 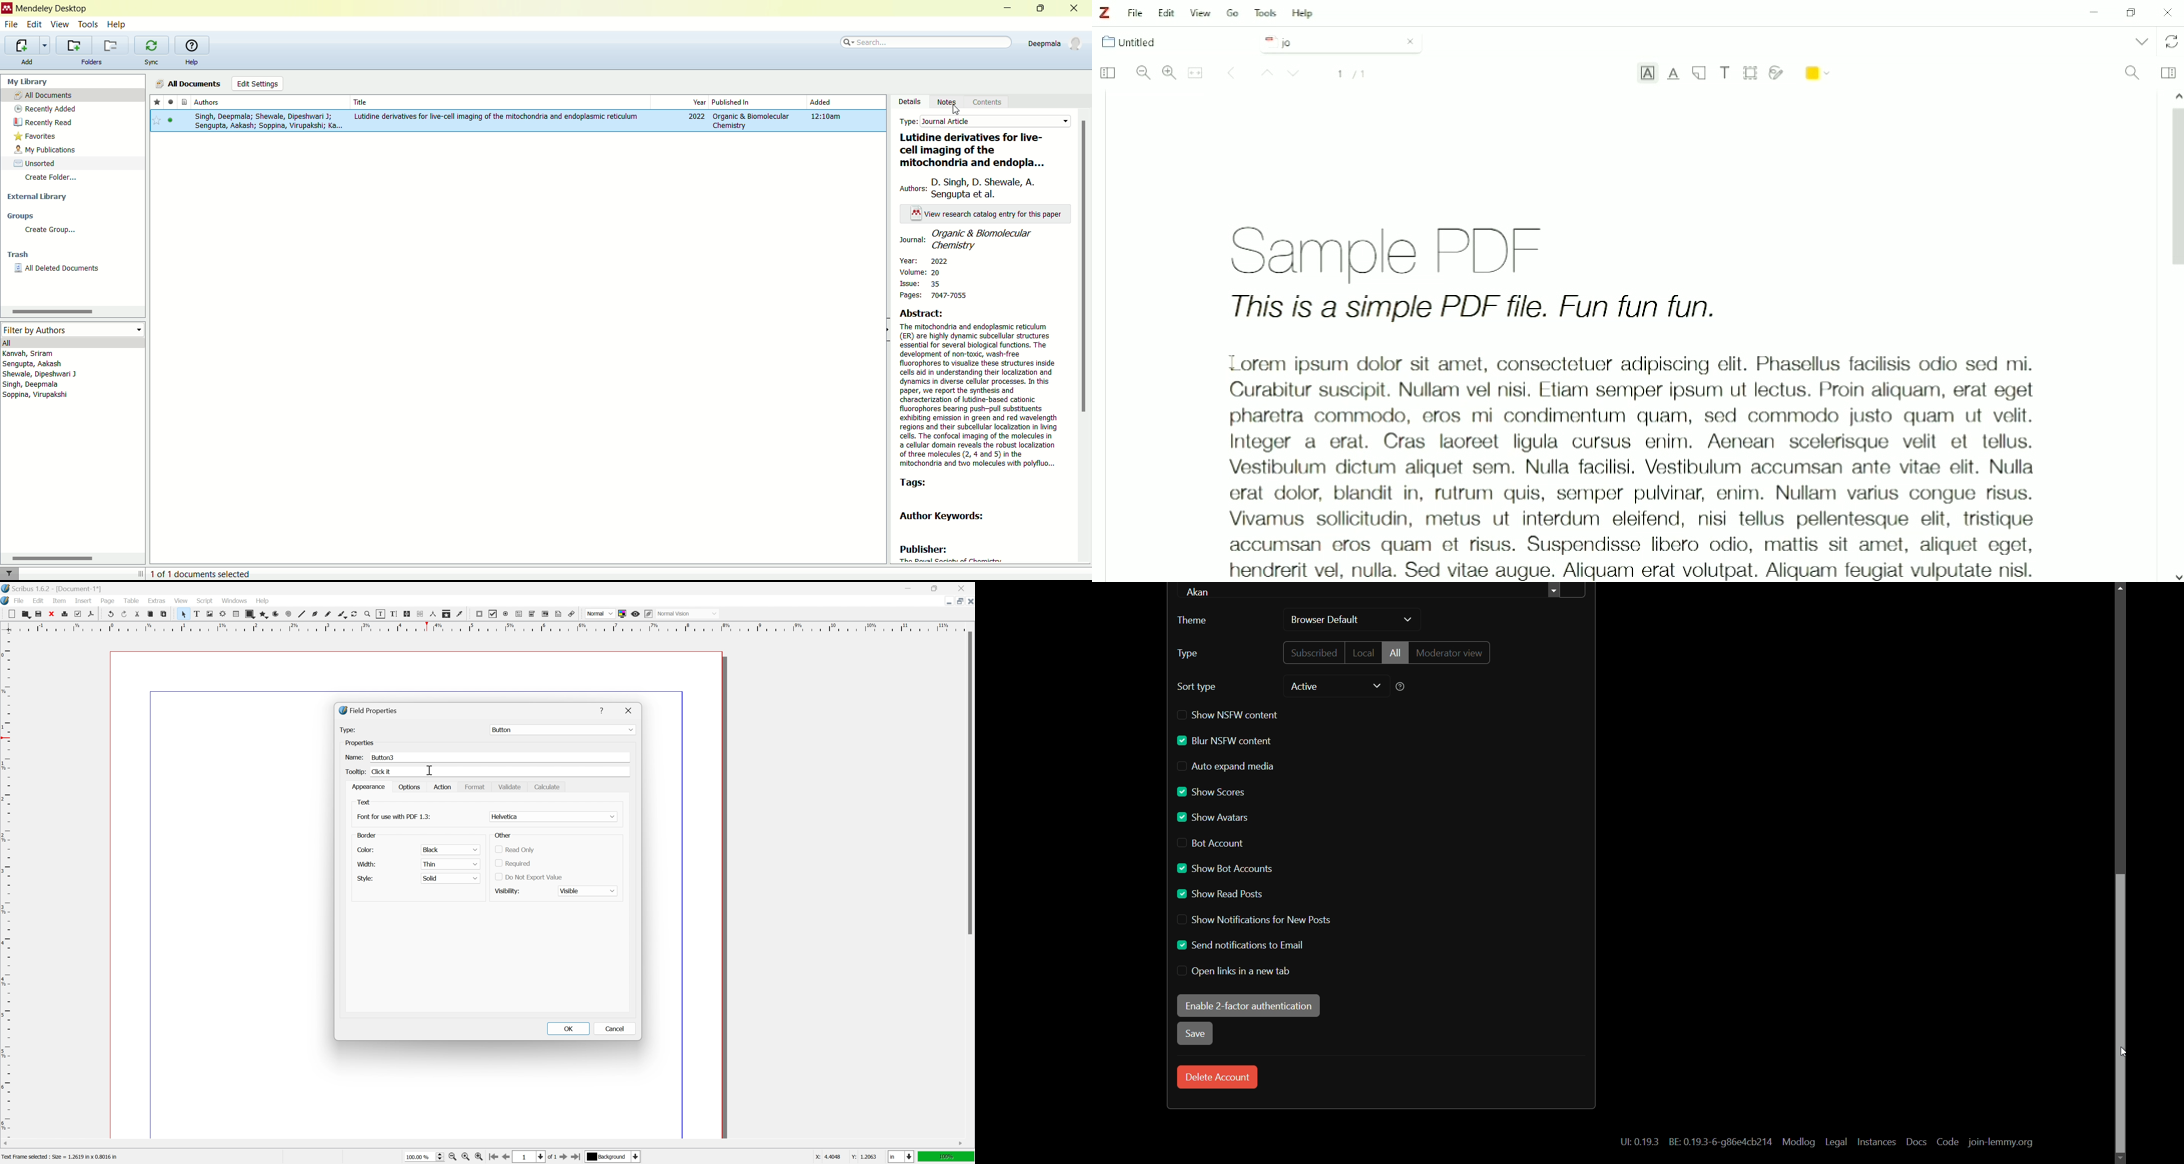 I want to click on edit, so click(x=34, y=24).